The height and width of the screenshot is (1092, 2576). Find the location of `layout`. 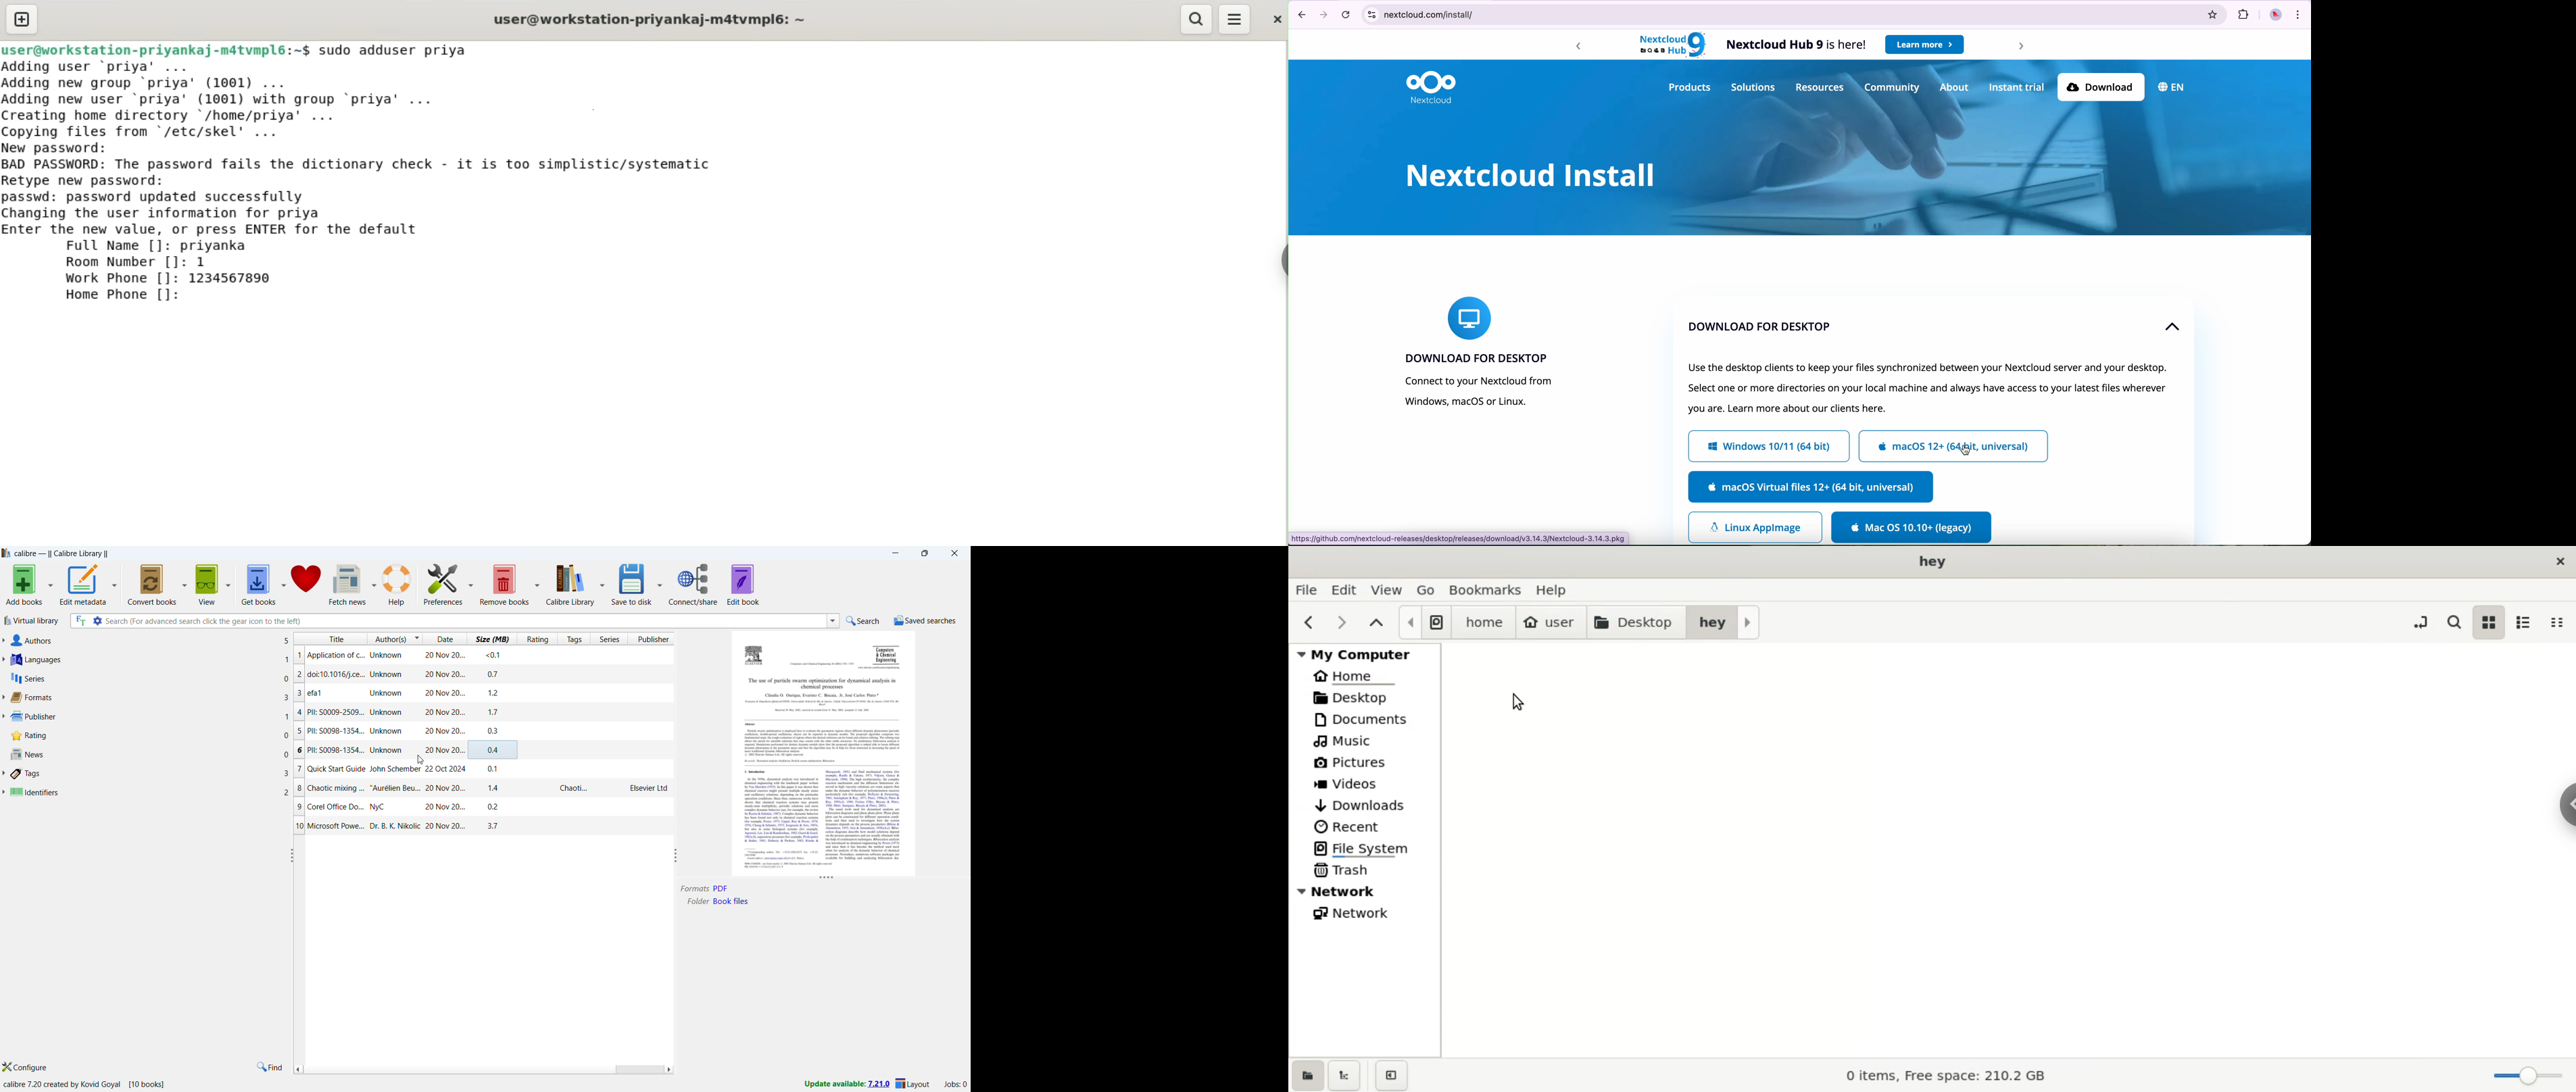

layout is located at coordinates (913, 1084).